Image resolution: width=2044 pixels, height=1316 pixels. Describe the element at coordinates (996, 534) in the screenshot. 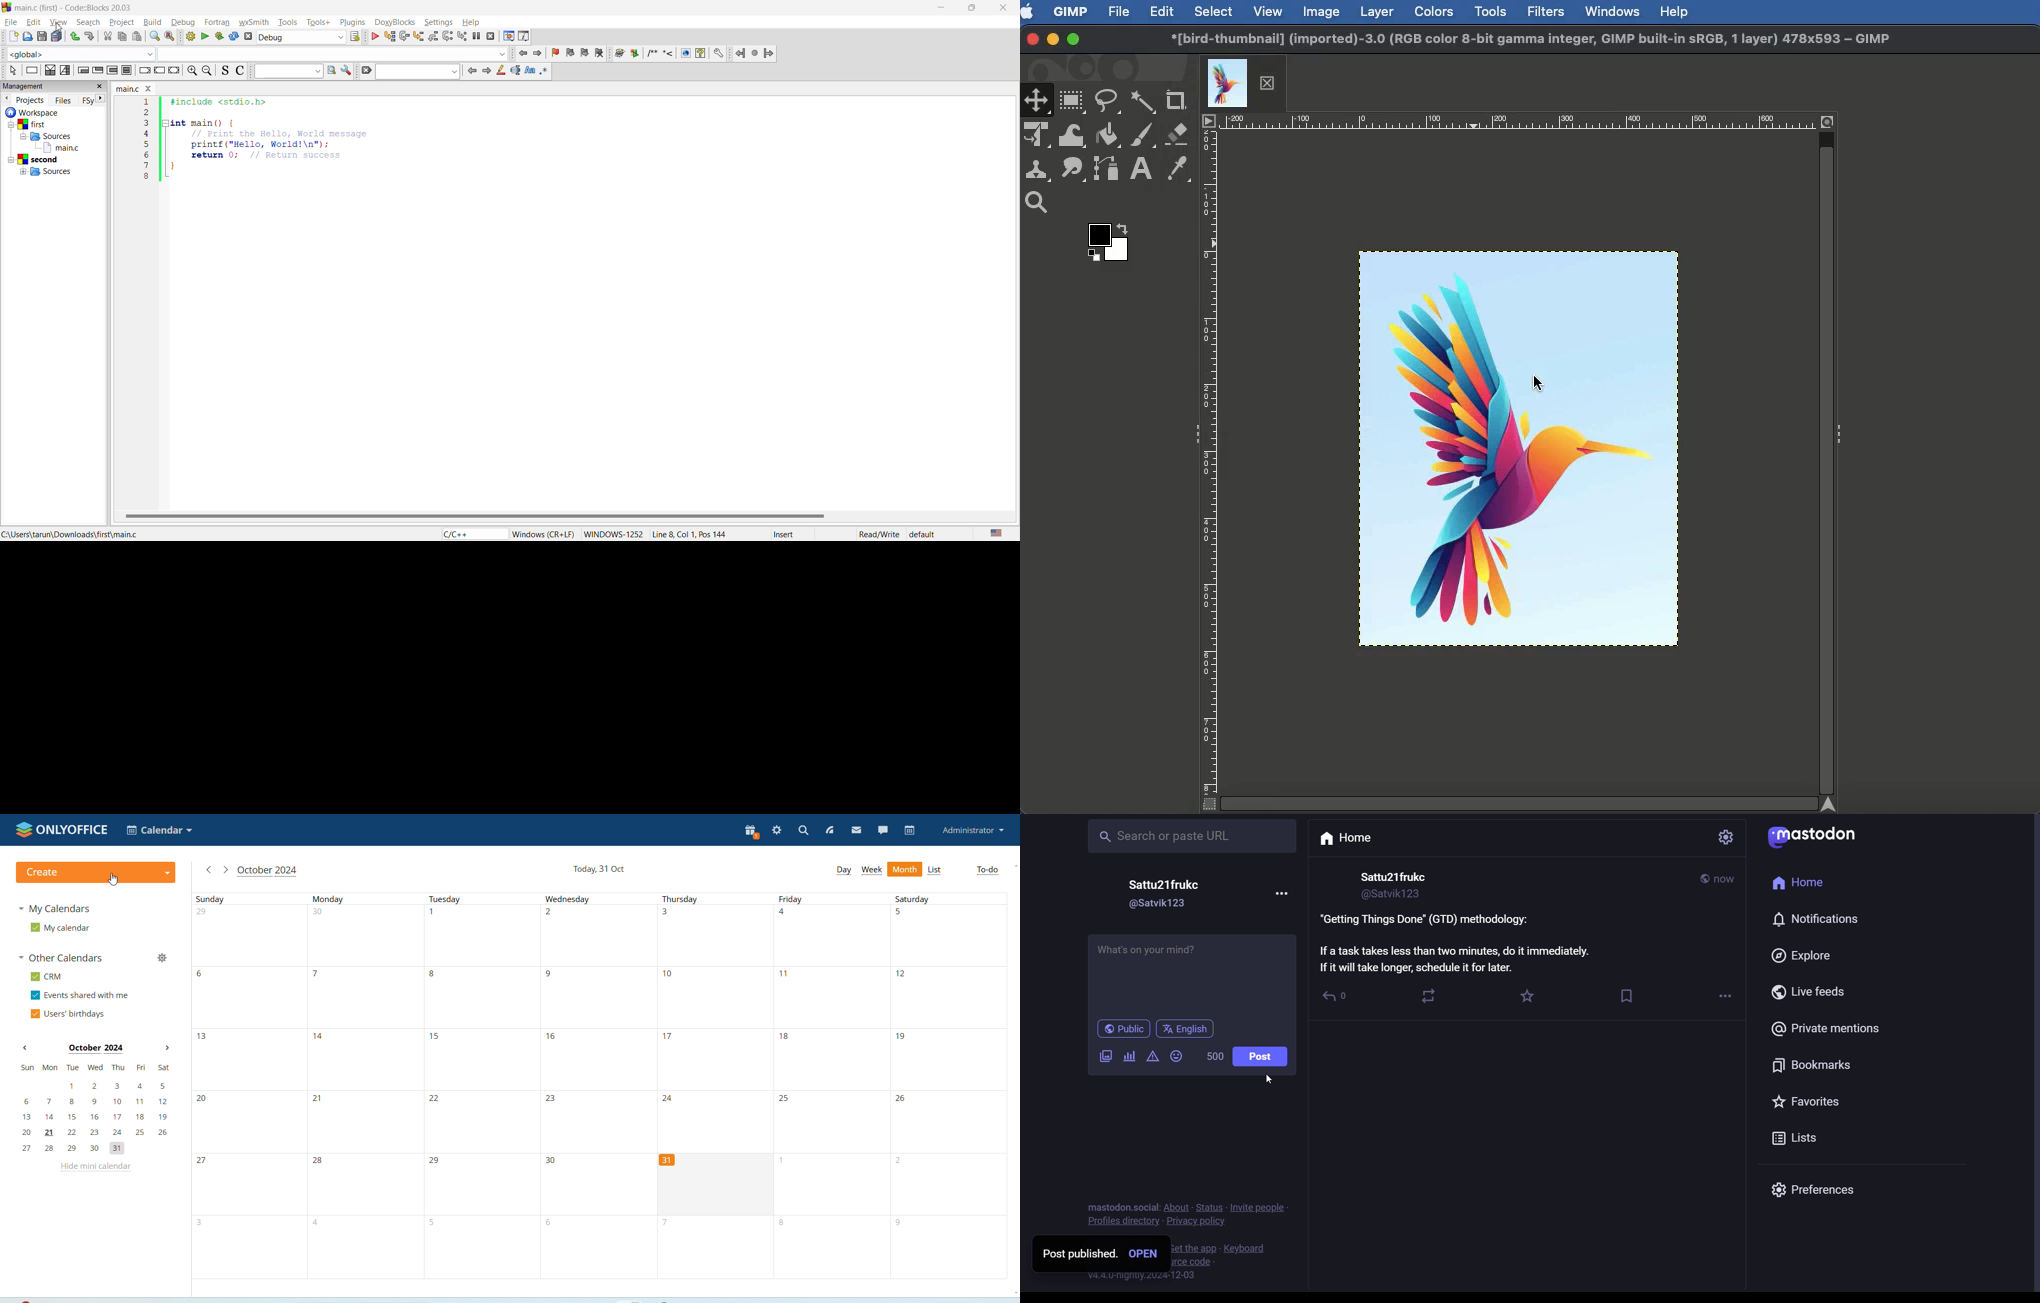

I see `text language` at that location.